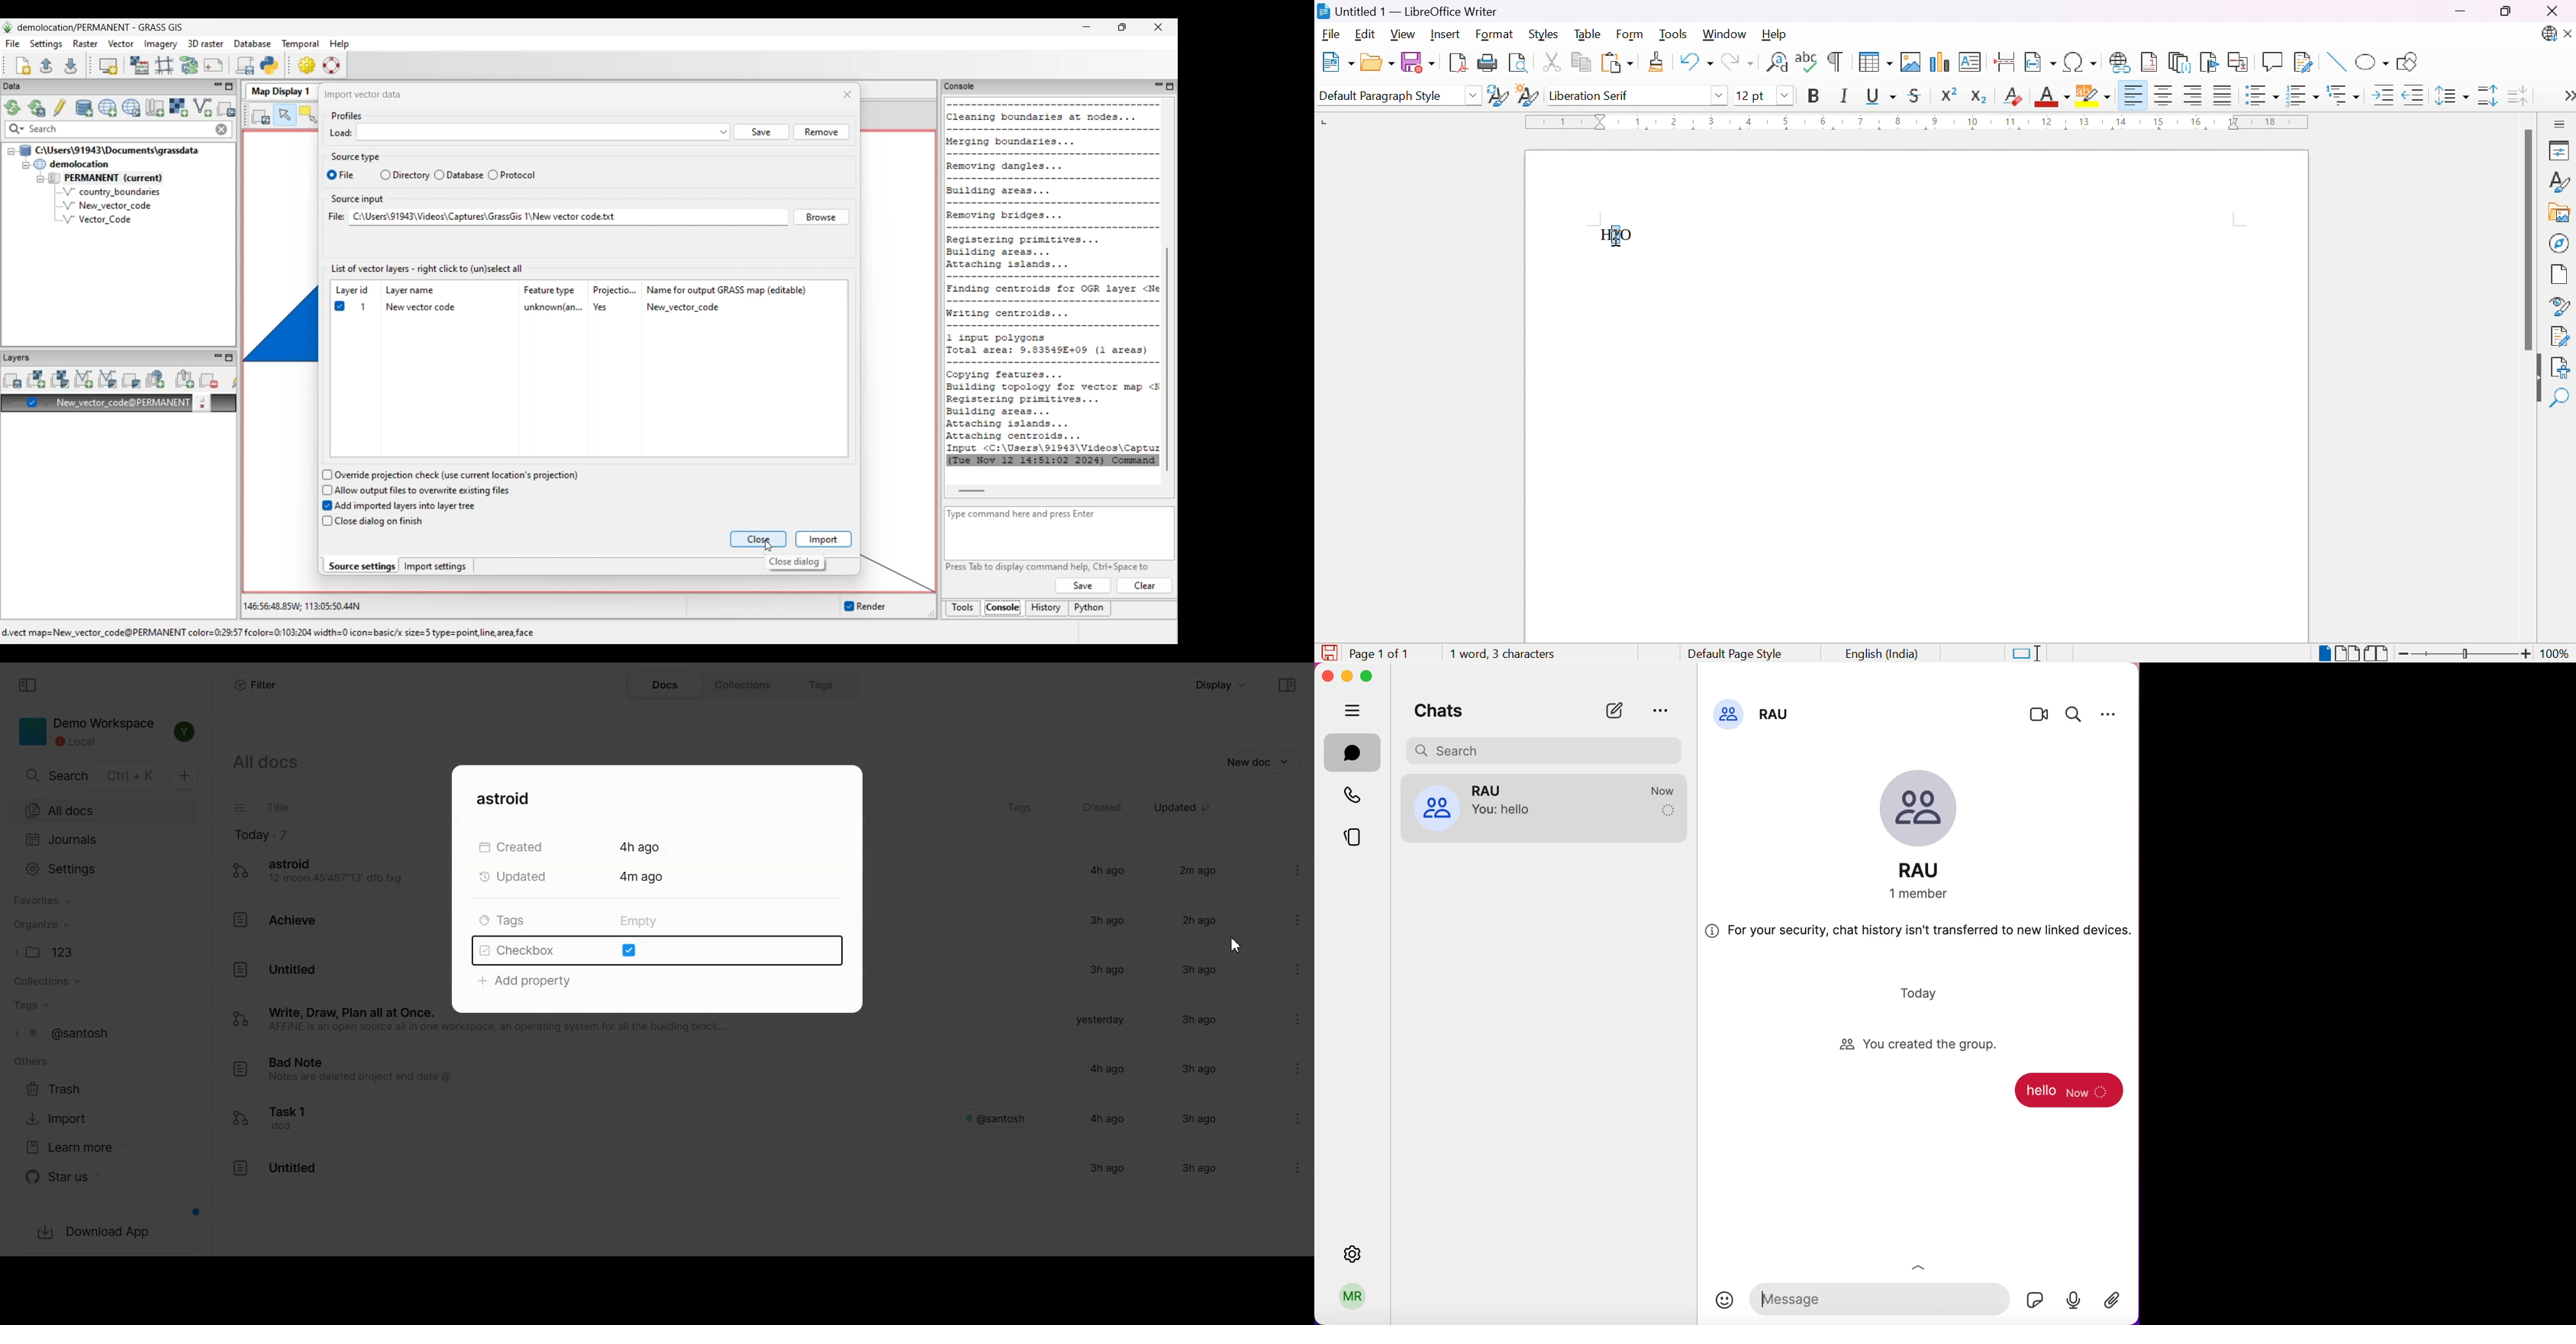 The width and height of the screenshot is (2576, 1344). I want to click on Insert functions, so click(2272, 62).